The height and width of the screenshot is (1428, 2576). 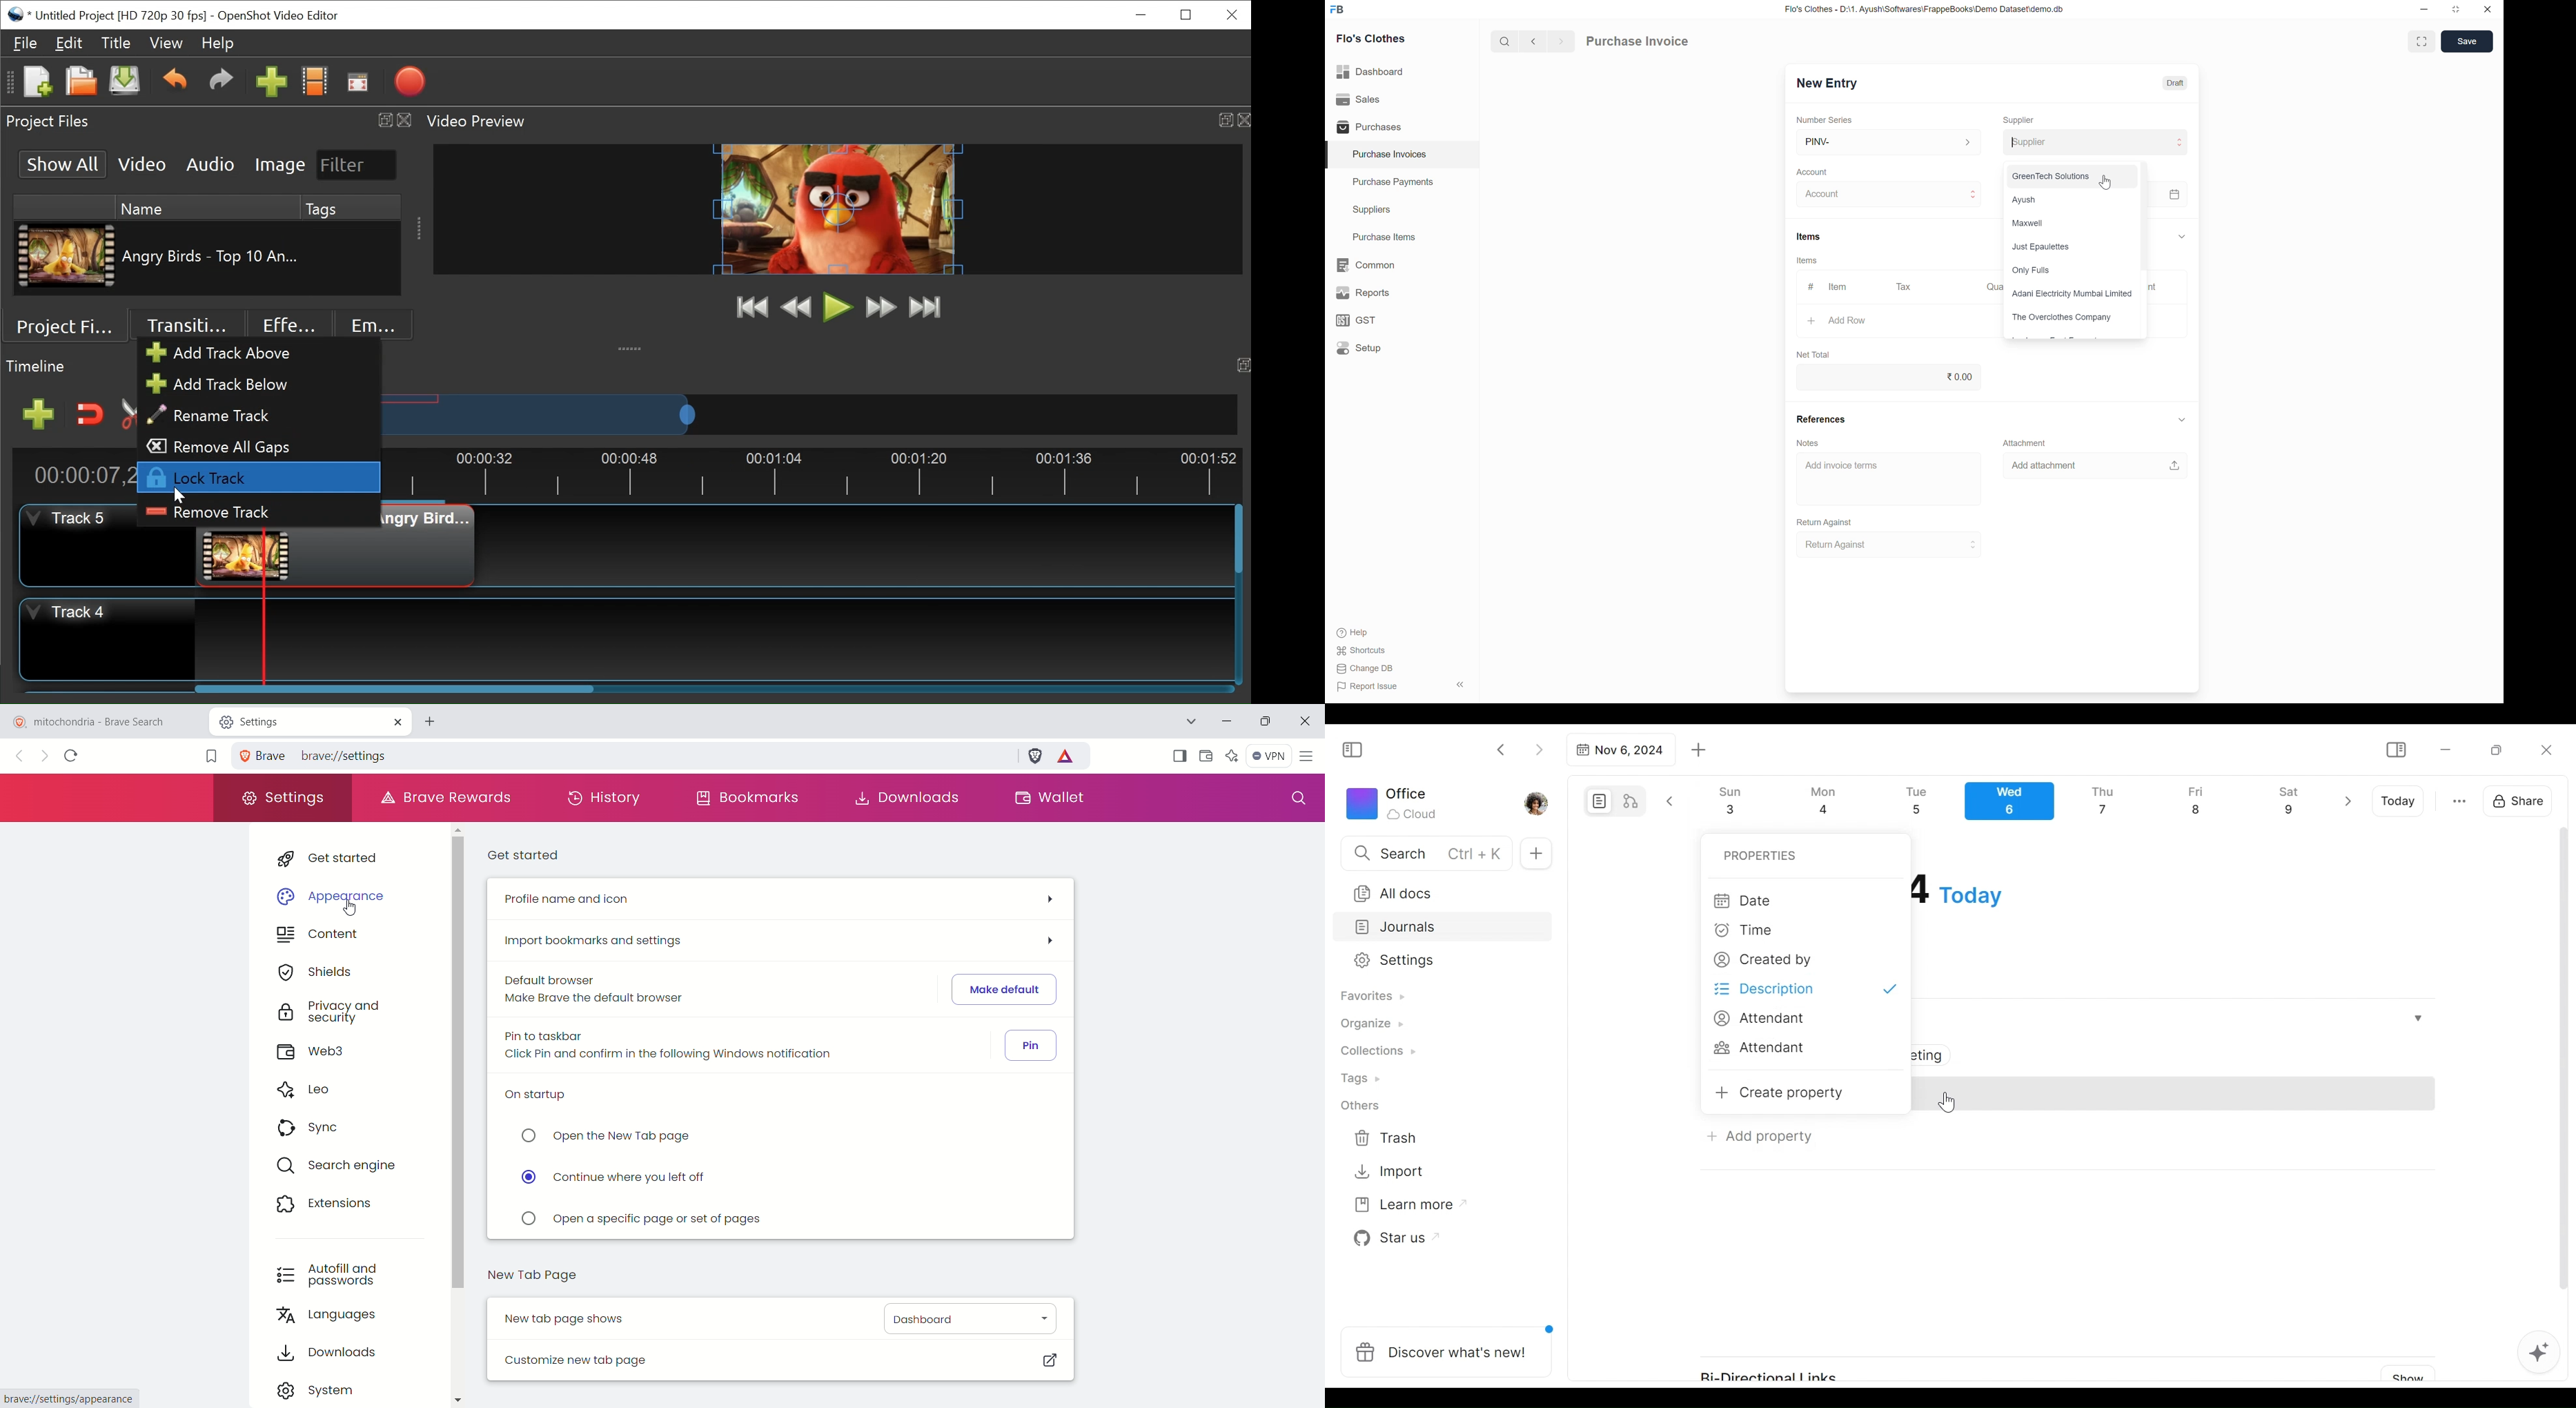 I want to click on Only Fulls, so click(x=2073, y=270).